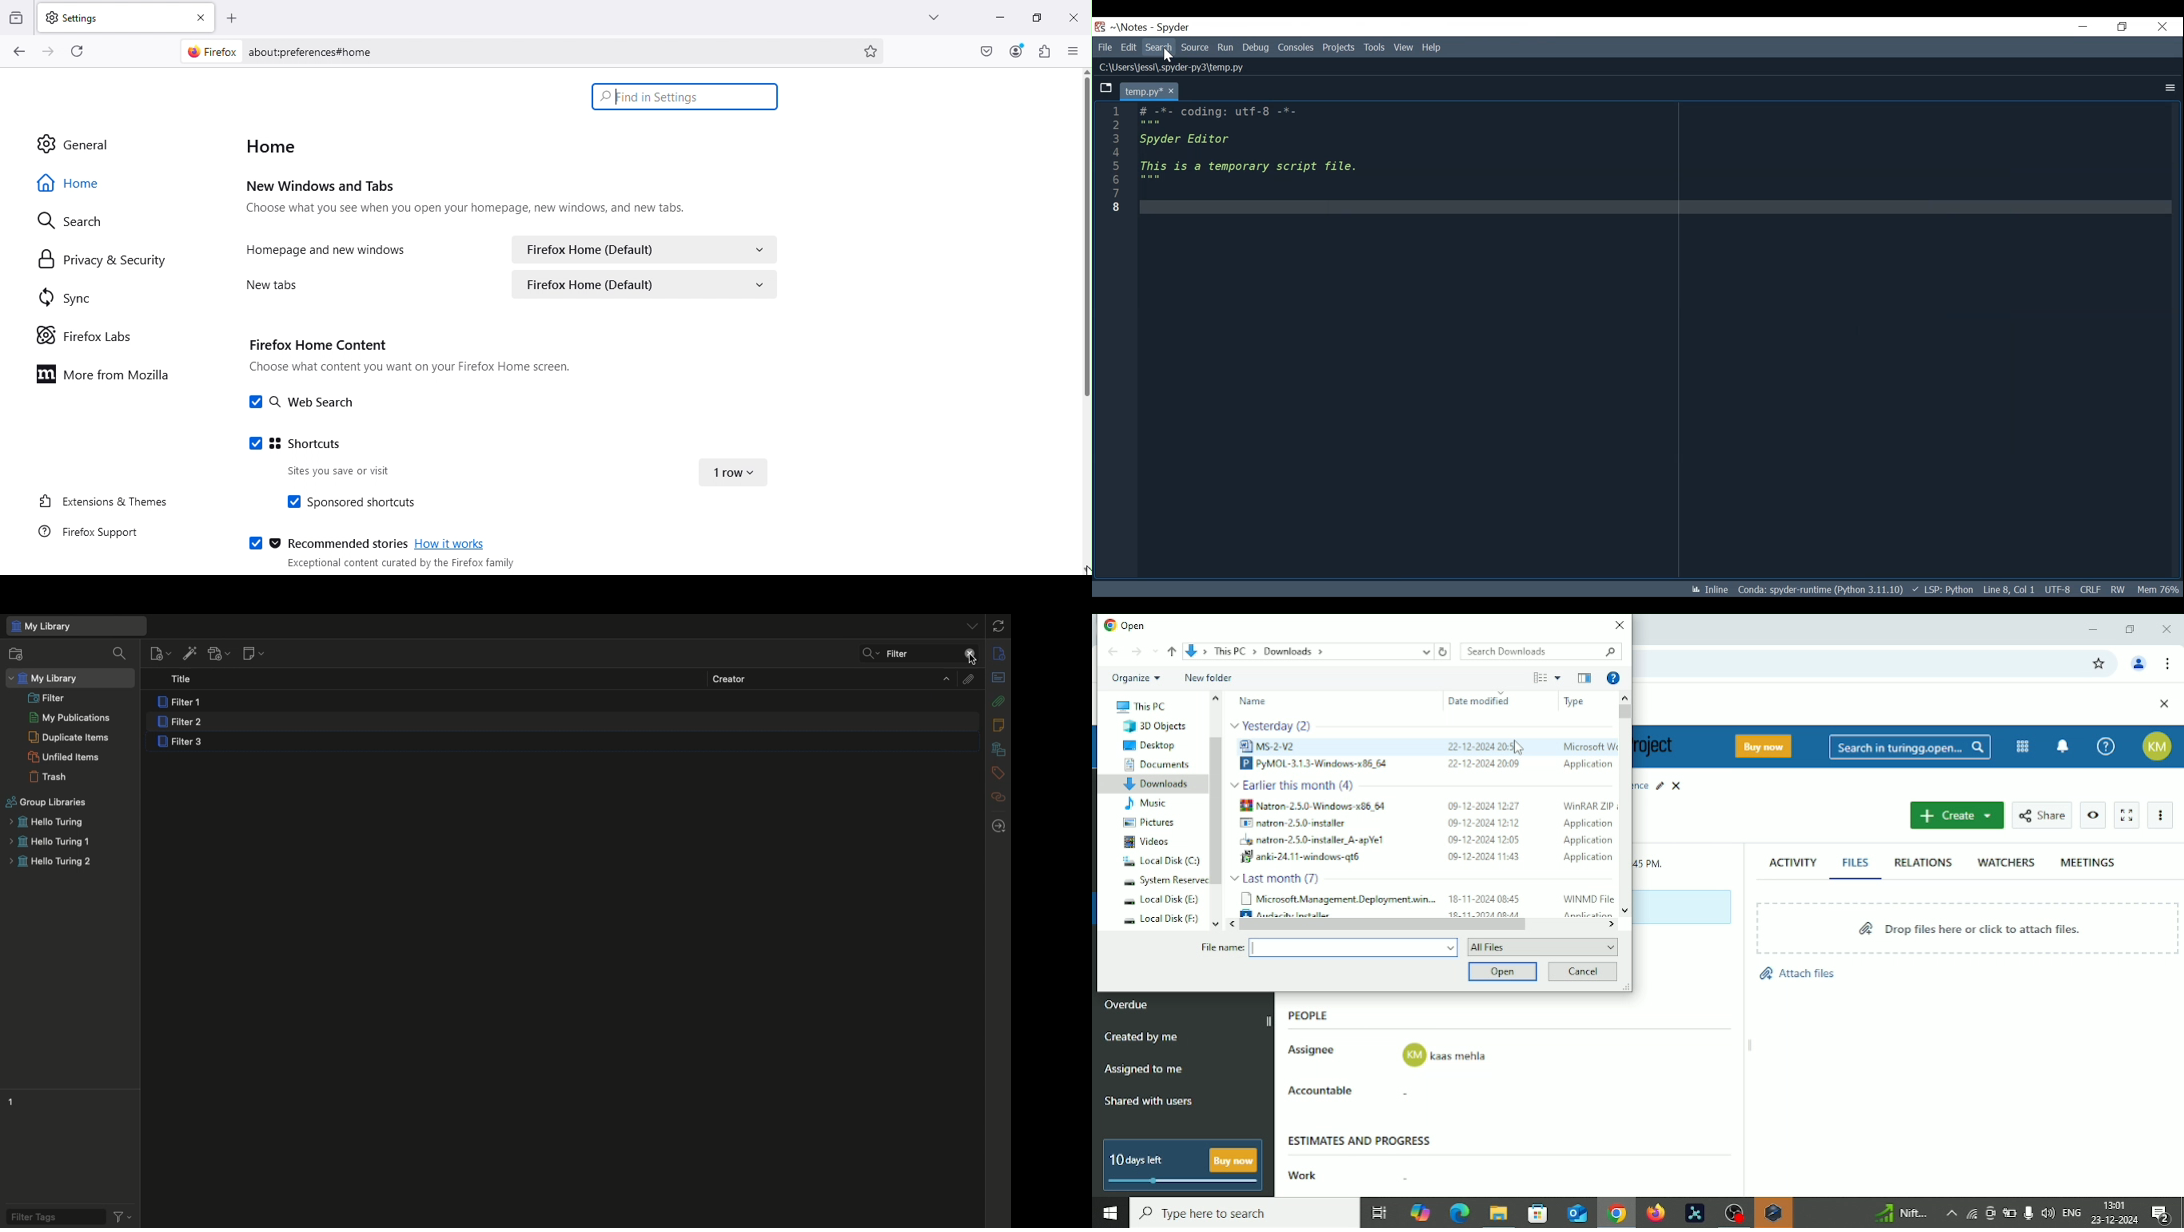 This screenshot has width=2184, height=1232. Describe the element at coordinates (2170, 86) in the screenshot. I see `More Options` at that location.